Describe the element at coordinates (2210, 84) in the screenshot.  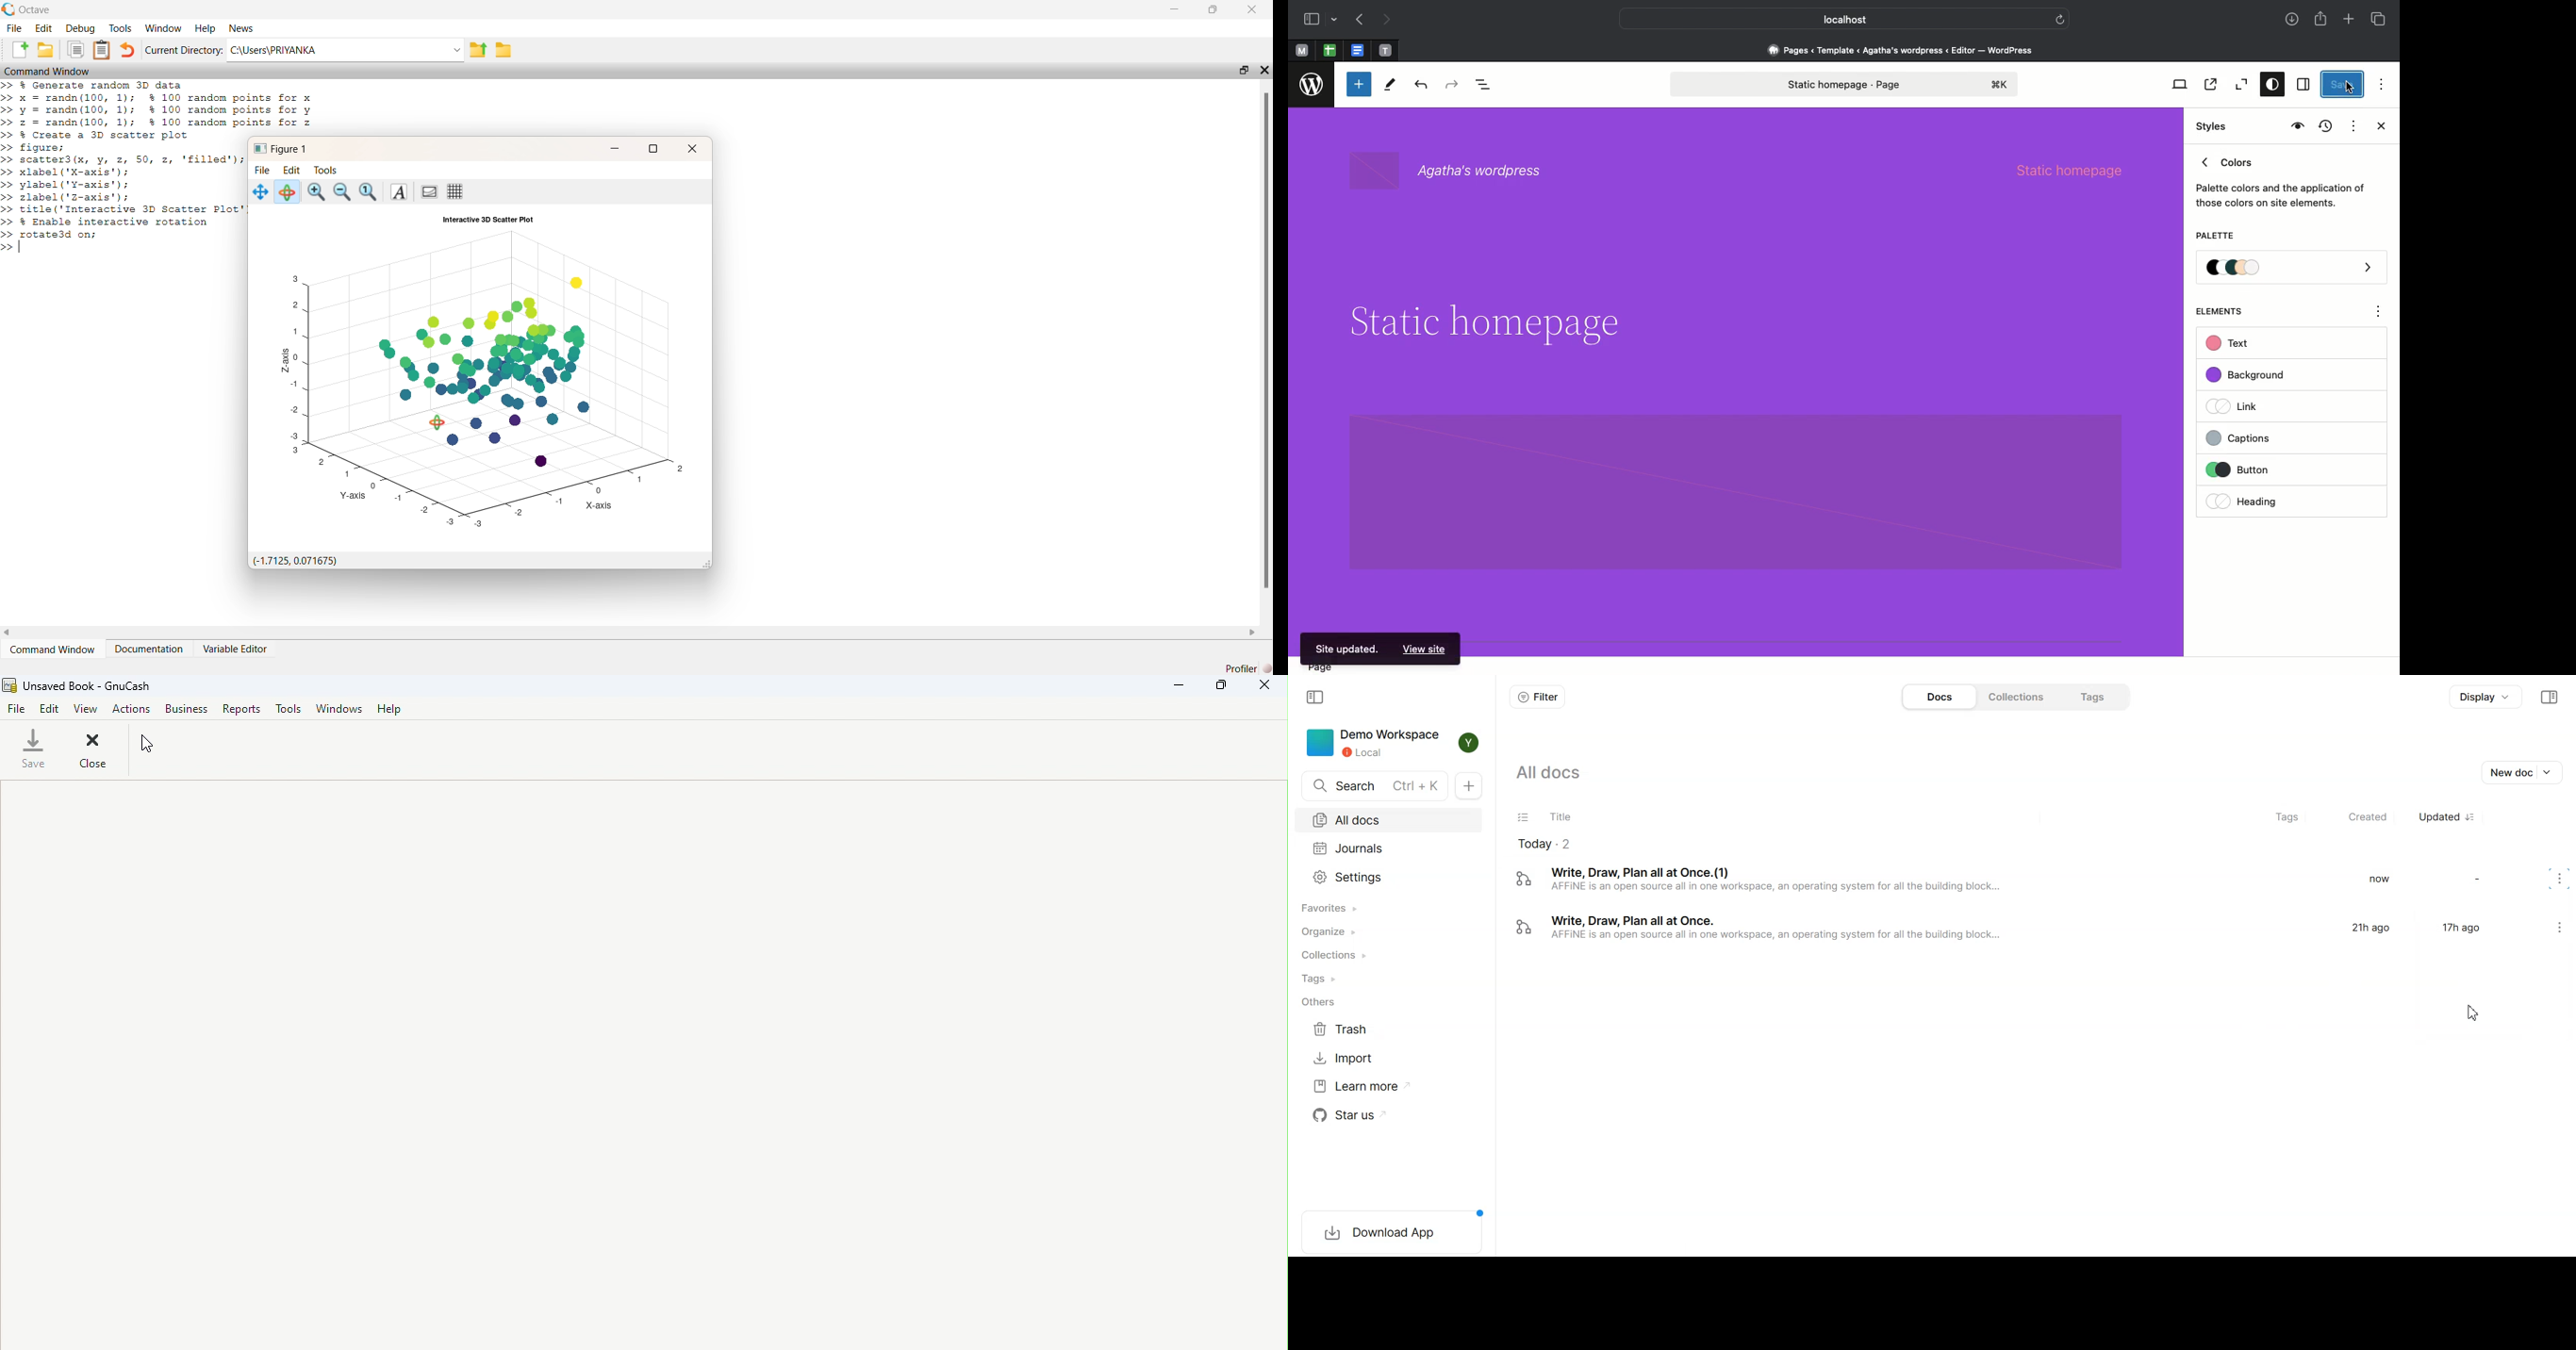
I see `View page` at that location.